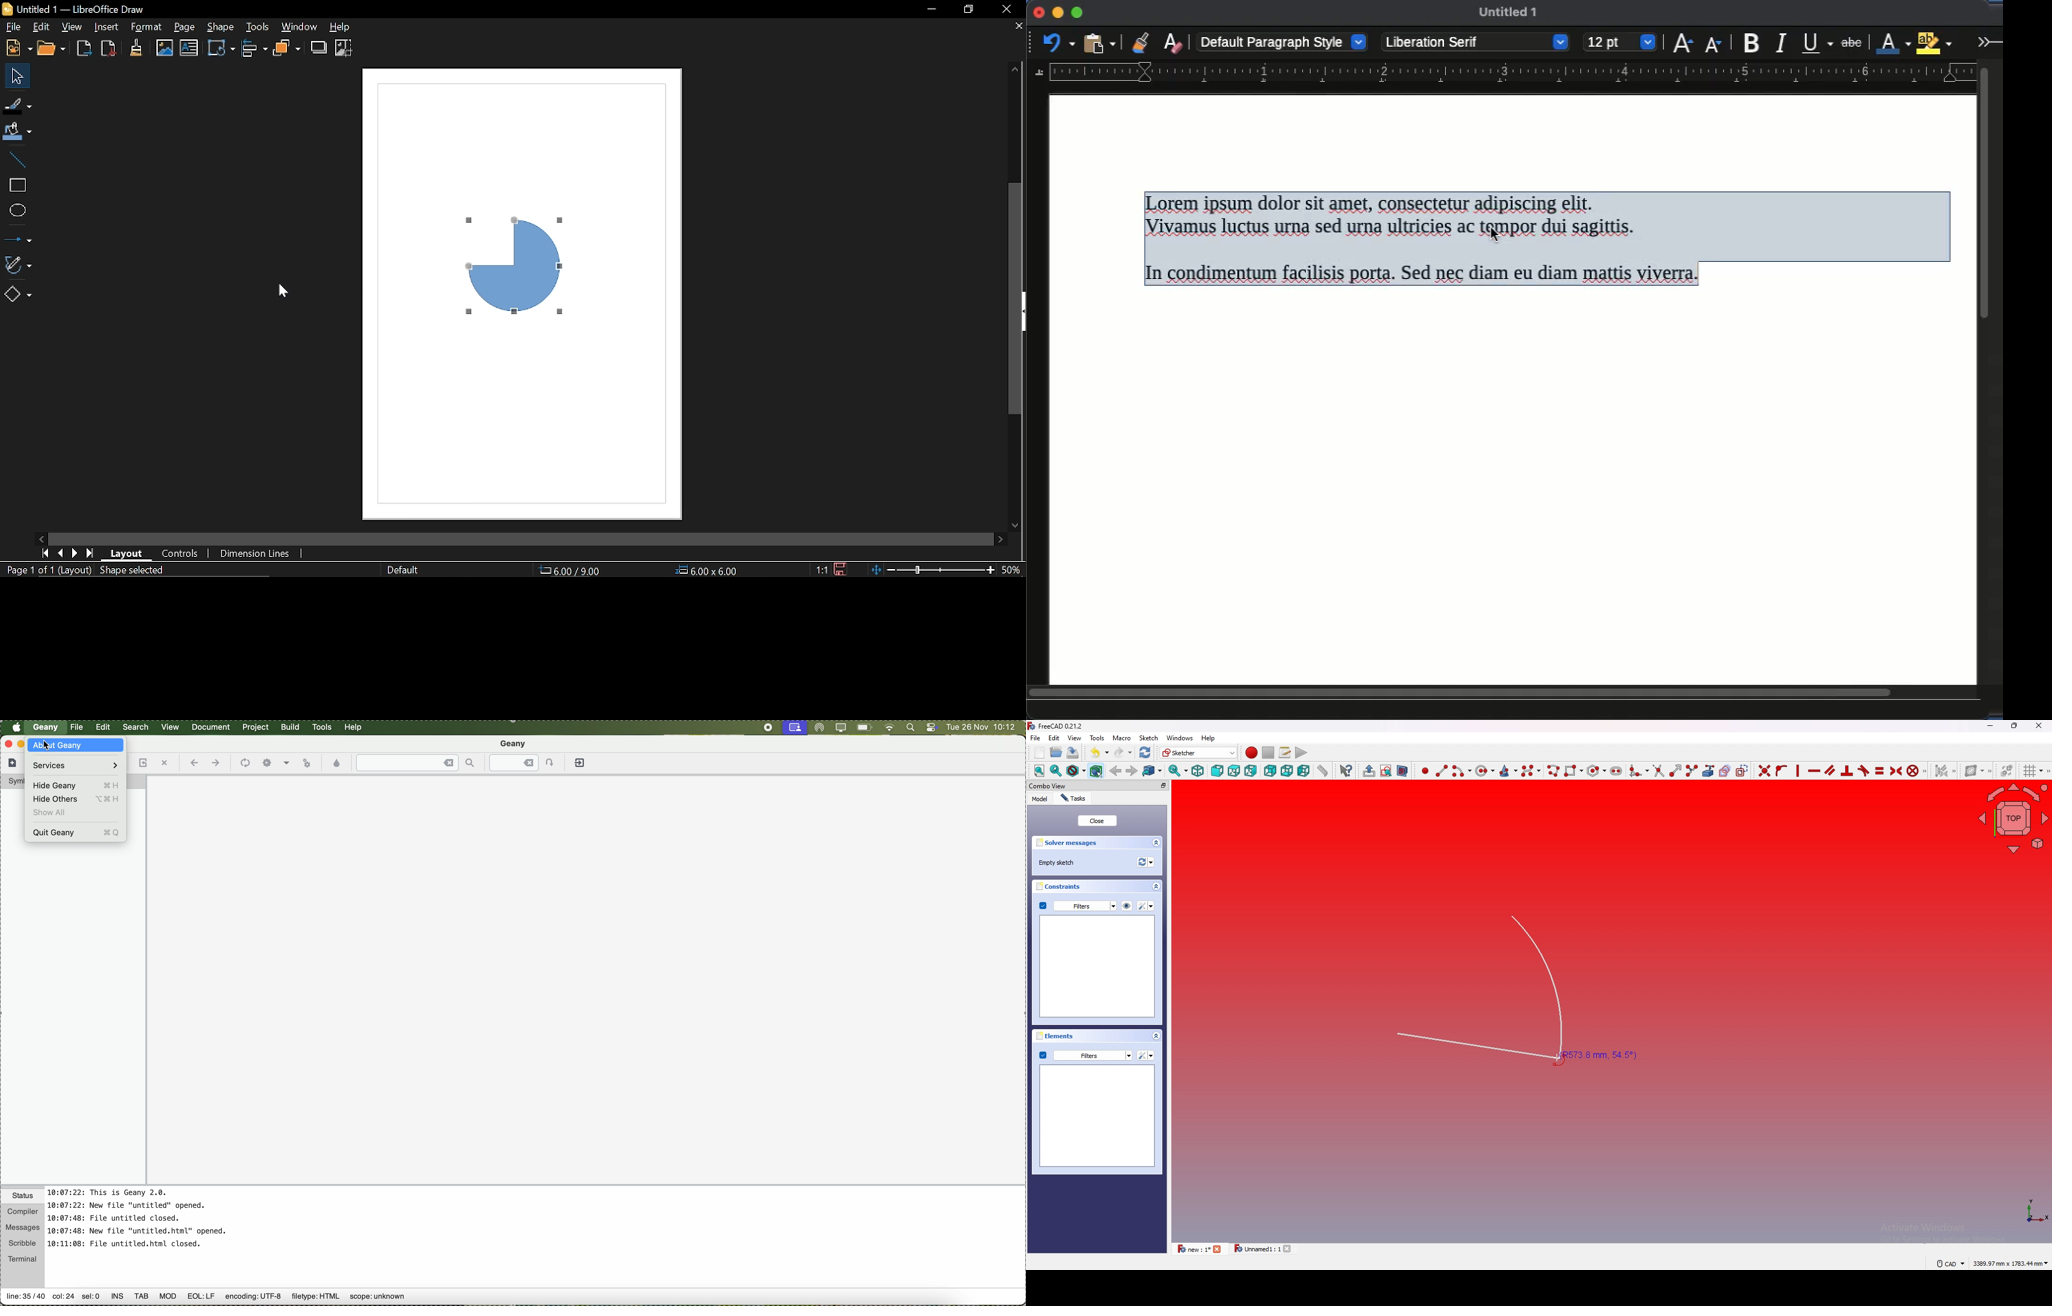  I want to click on split edge, so click(1691, 770).